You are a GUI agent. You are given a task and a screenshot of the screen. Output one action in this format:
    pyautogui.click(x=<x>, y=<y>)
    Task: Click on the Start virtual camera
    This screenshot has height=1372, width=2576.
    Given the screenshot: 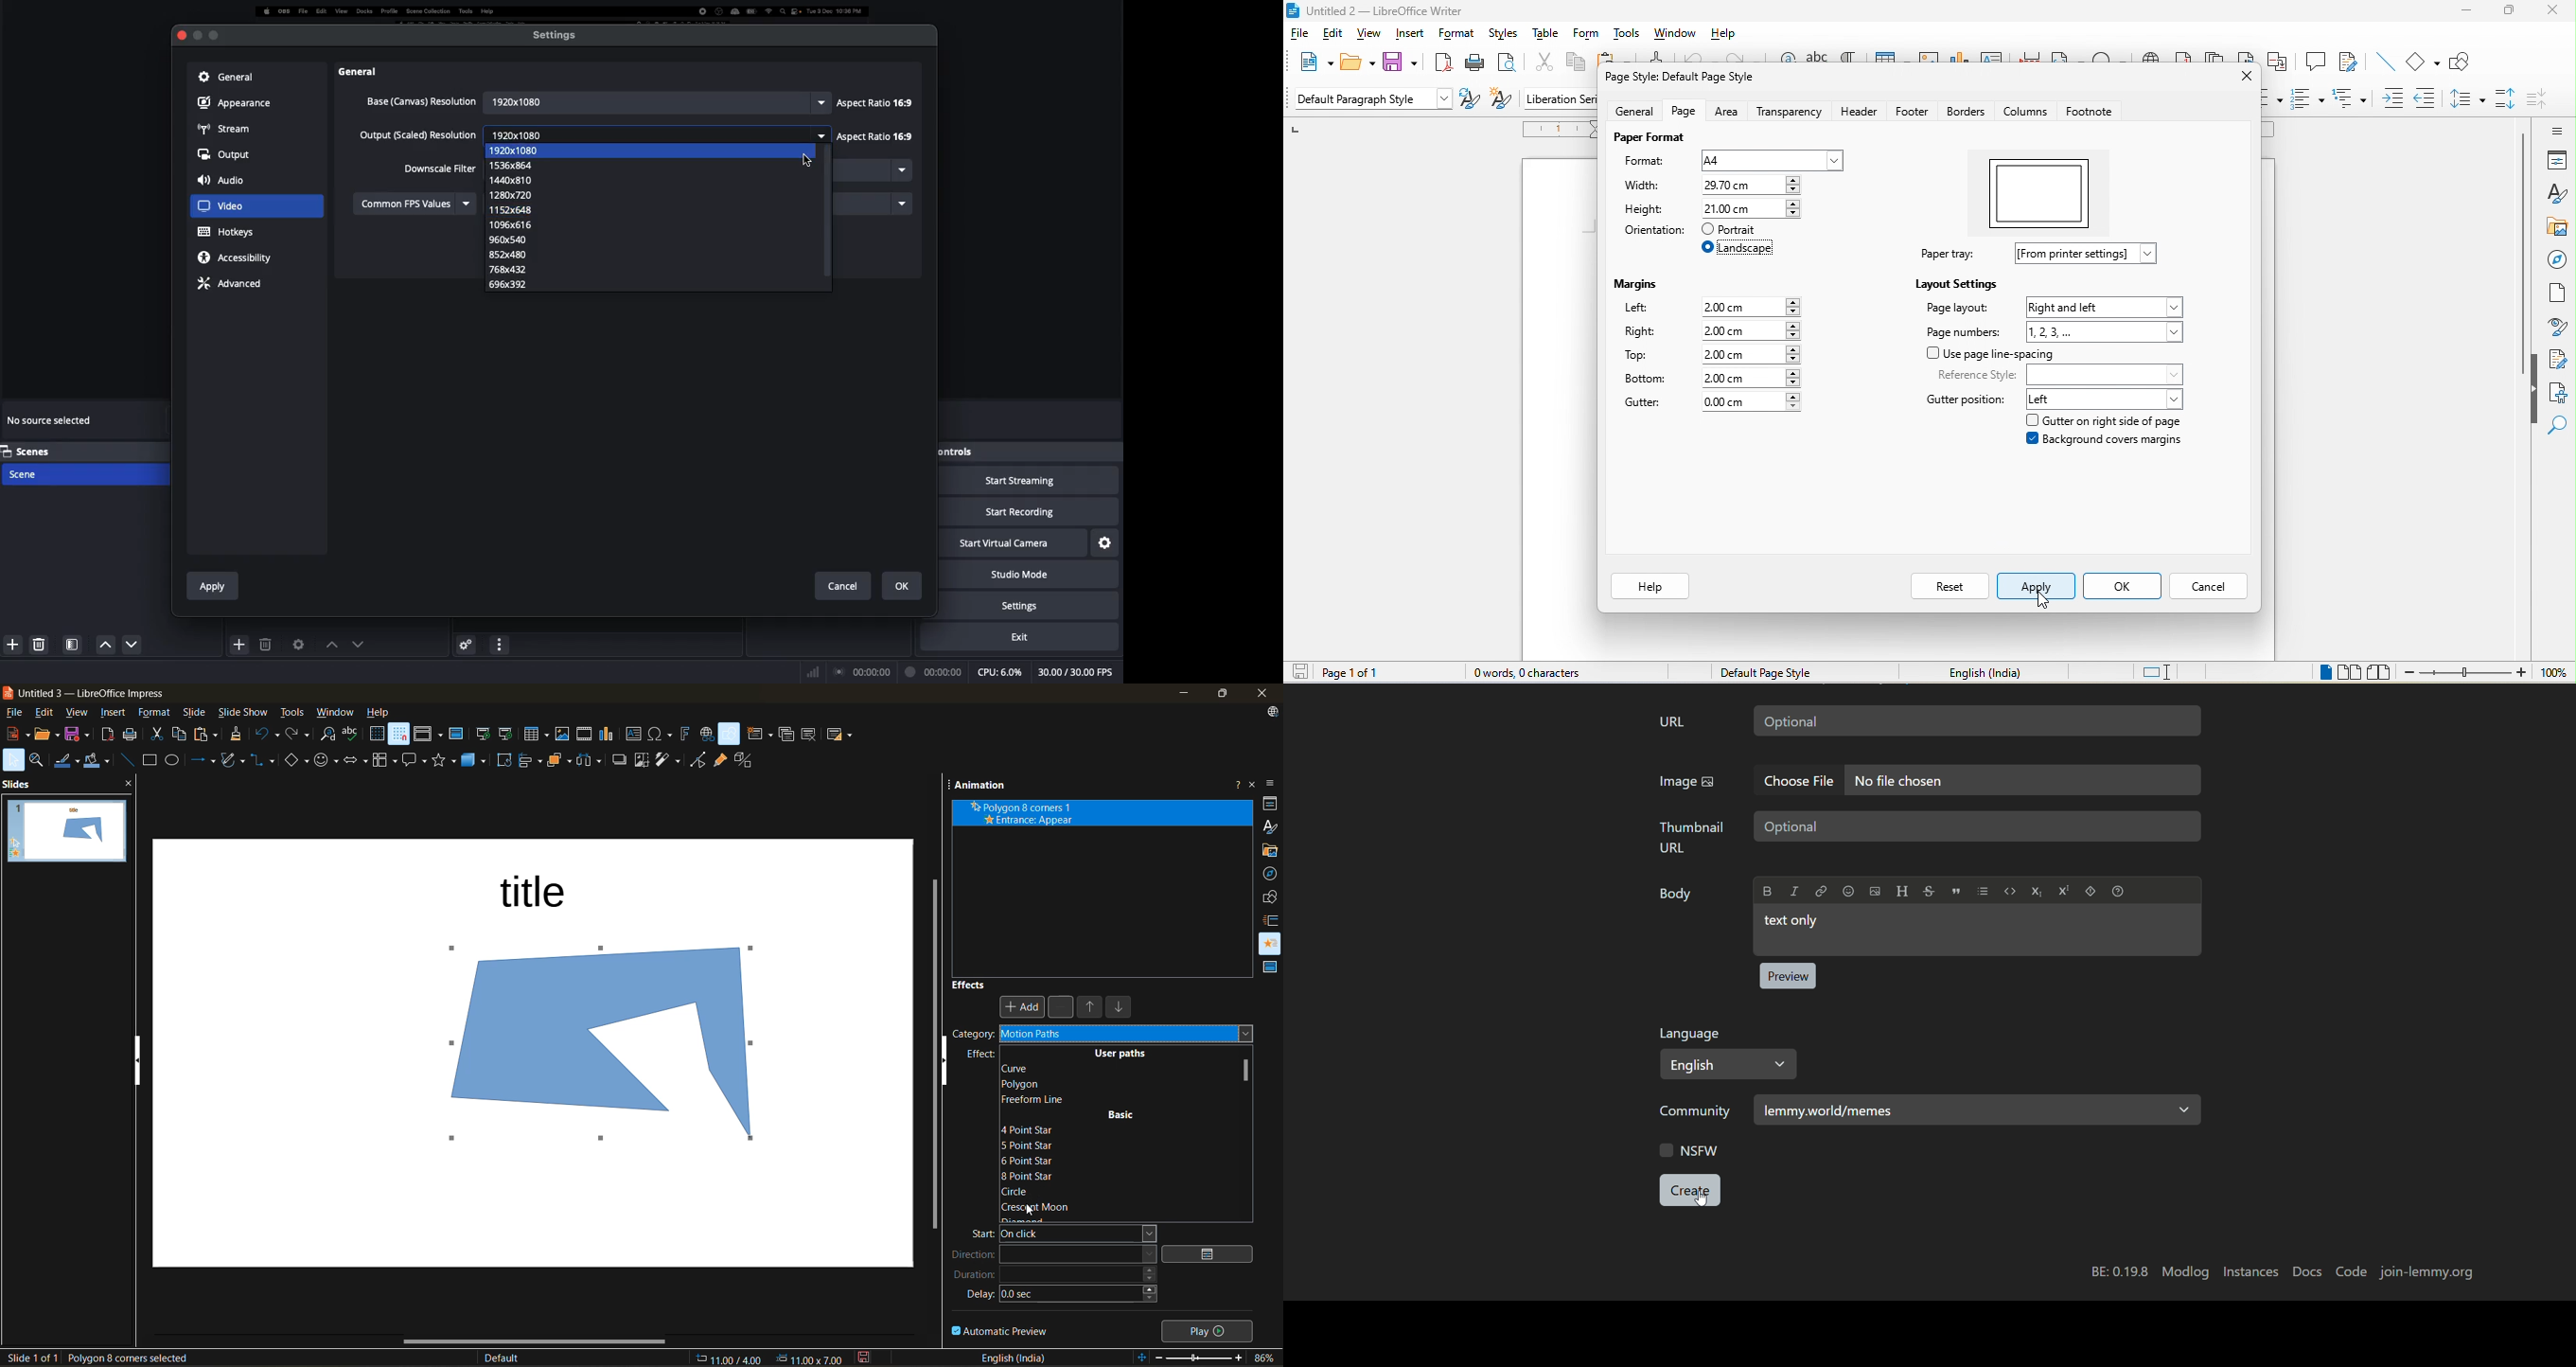 What is the action you would take?
    pyautogui.click(x=1015, y=544)
    